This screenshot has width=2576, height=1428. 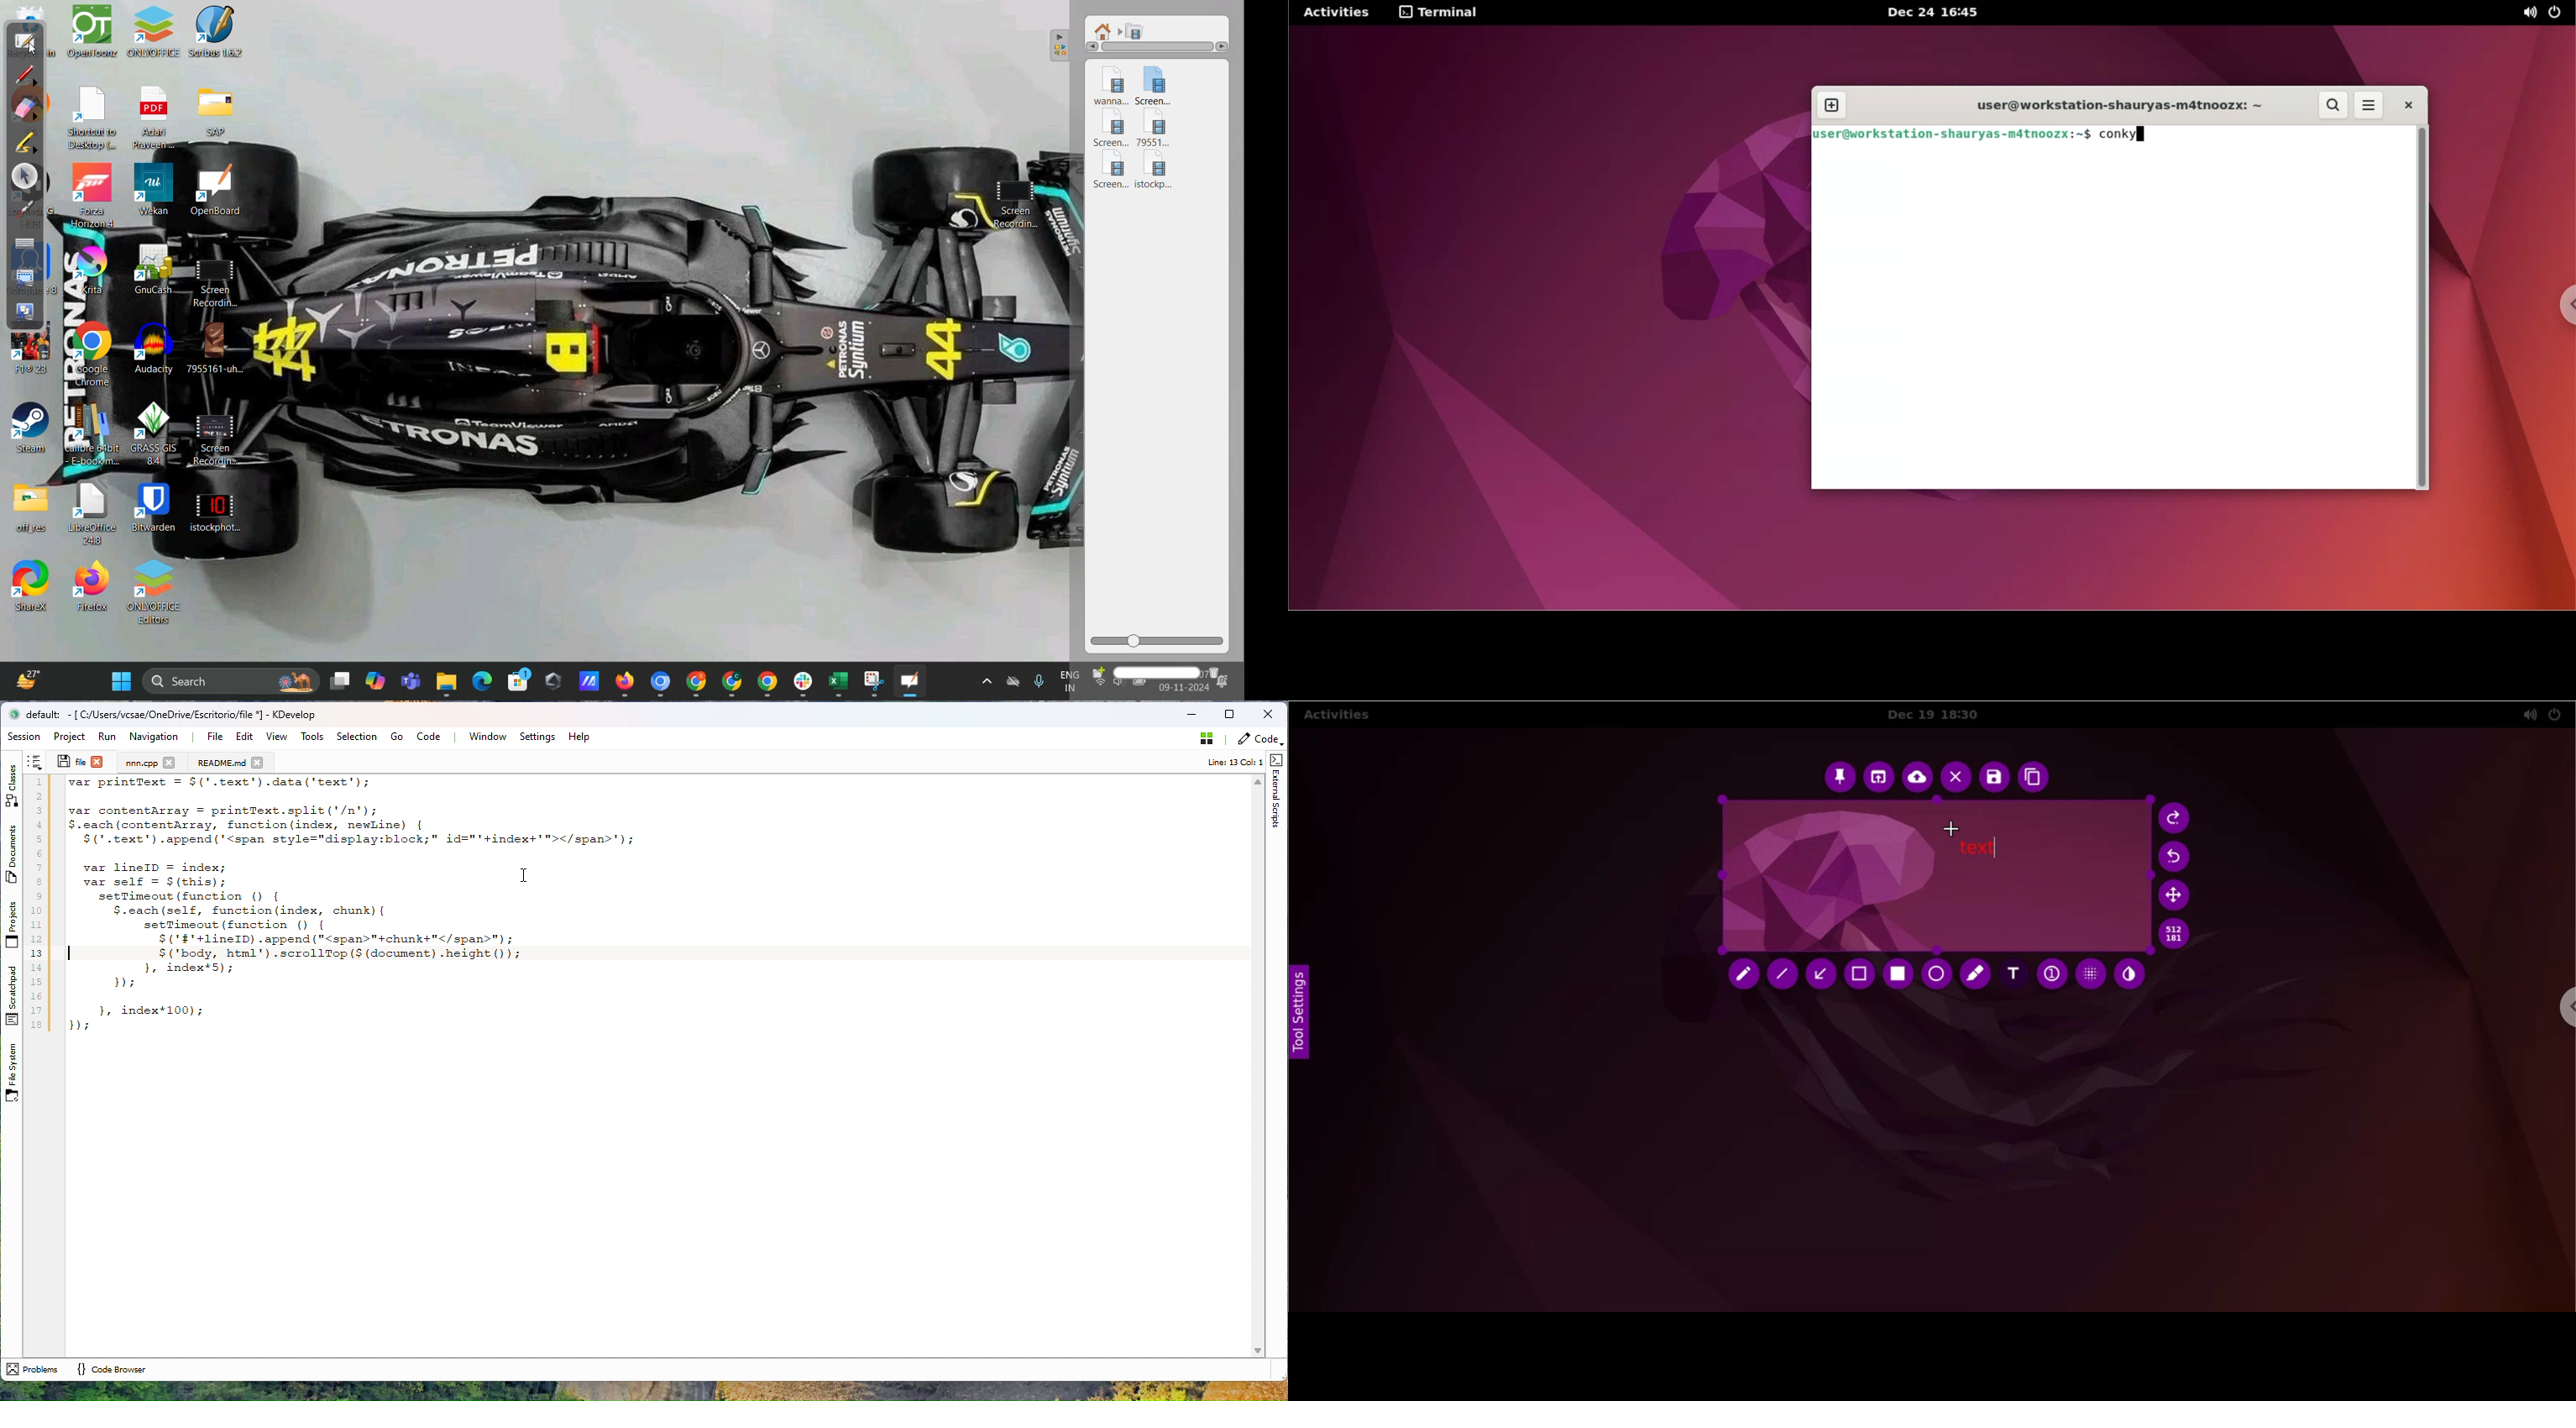 I want to click on LibreOffice 44.8, so click(x=97, y=516).